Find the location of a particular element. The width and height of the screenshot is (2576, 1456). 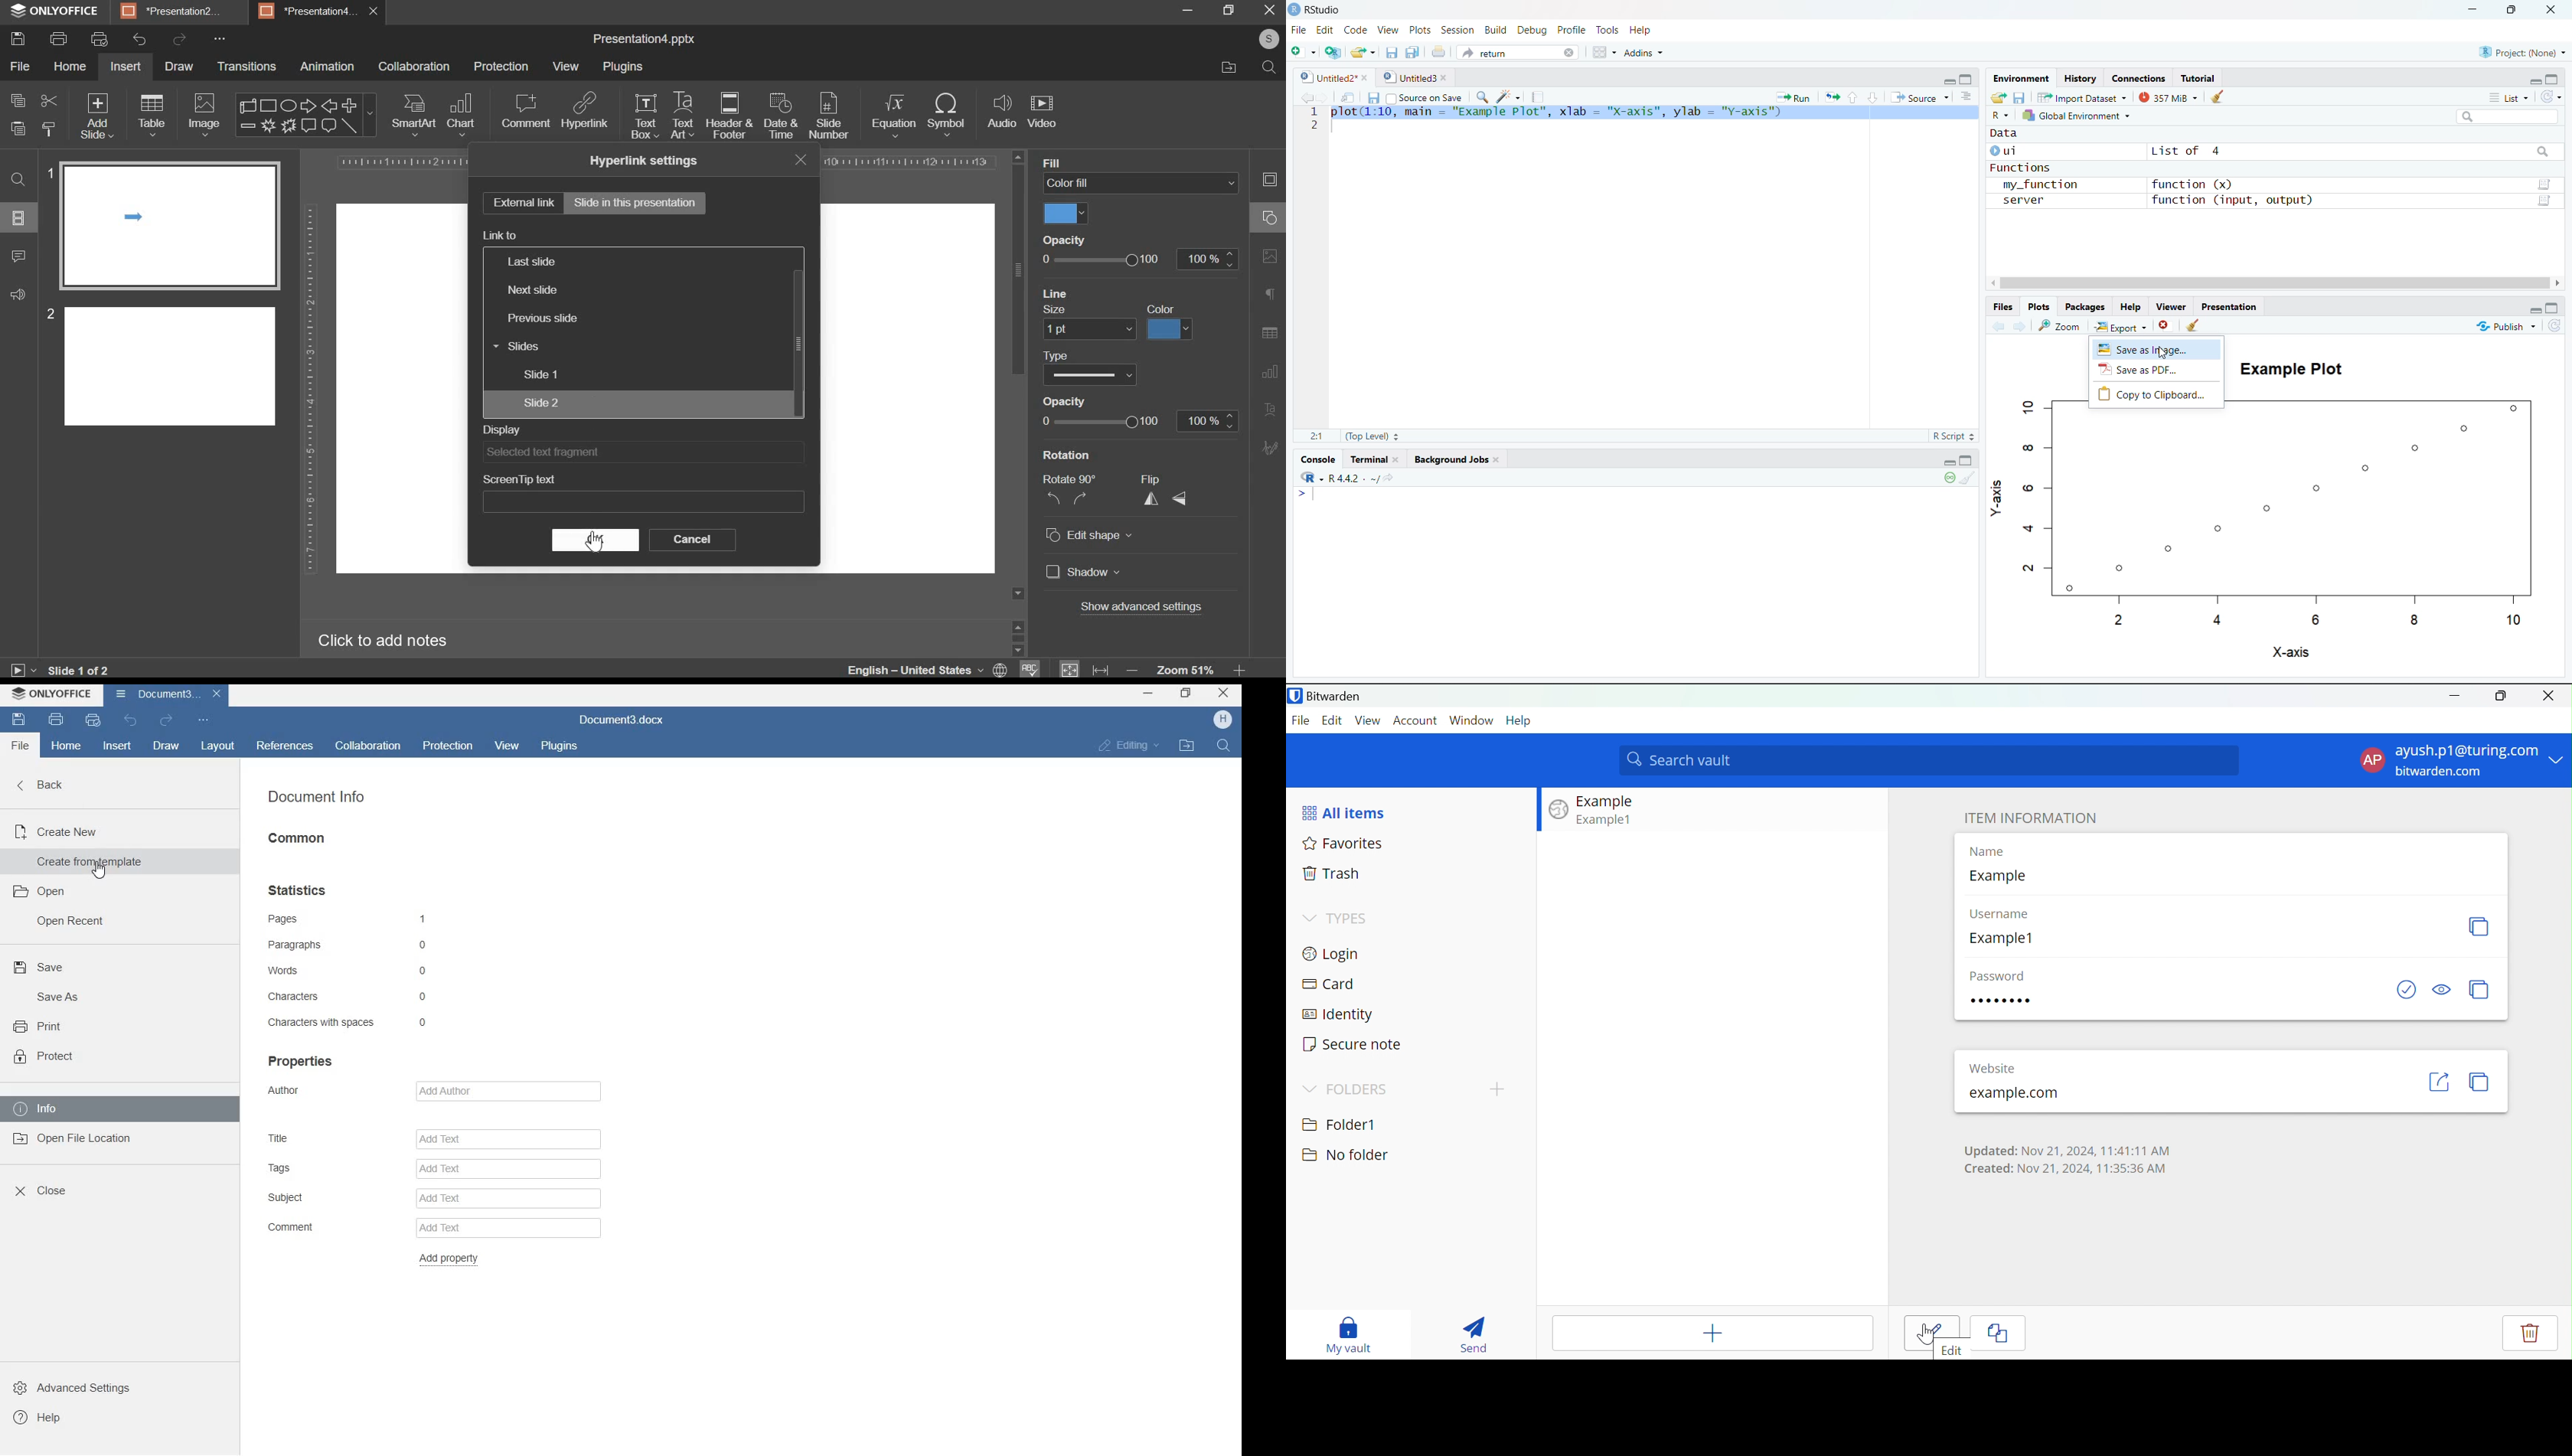

opacity is located at coordinates (1141, 258).